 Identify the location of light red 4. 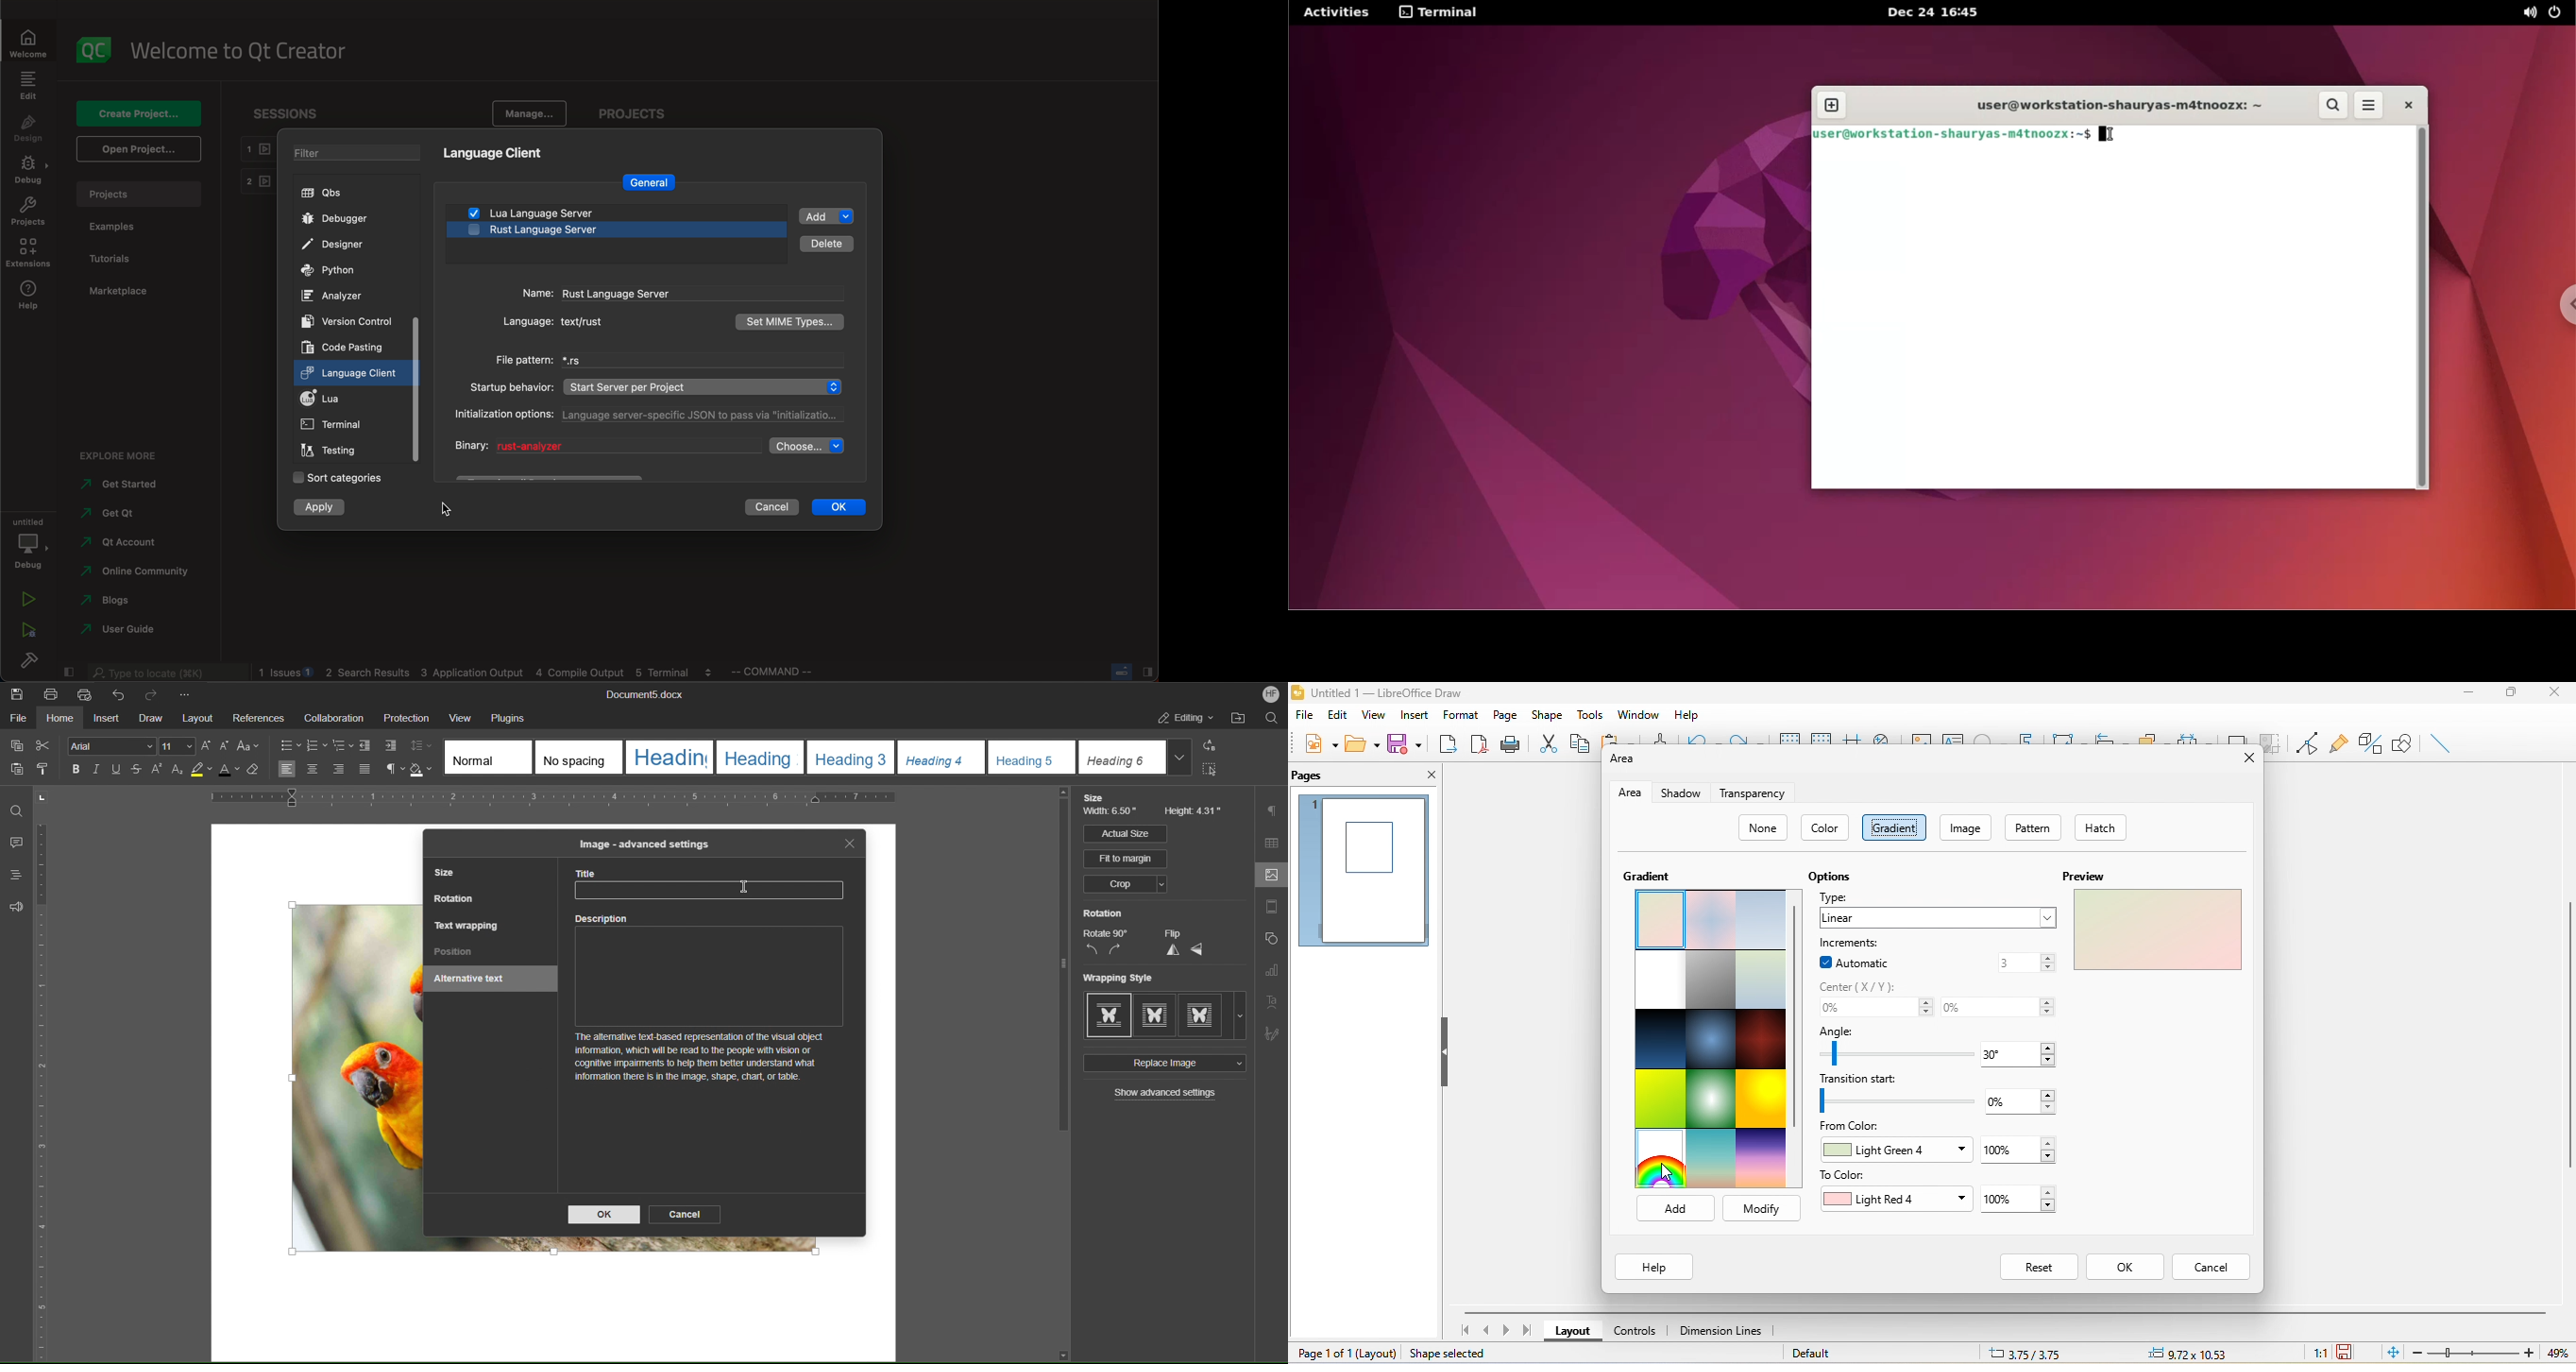
(1892, 1197).